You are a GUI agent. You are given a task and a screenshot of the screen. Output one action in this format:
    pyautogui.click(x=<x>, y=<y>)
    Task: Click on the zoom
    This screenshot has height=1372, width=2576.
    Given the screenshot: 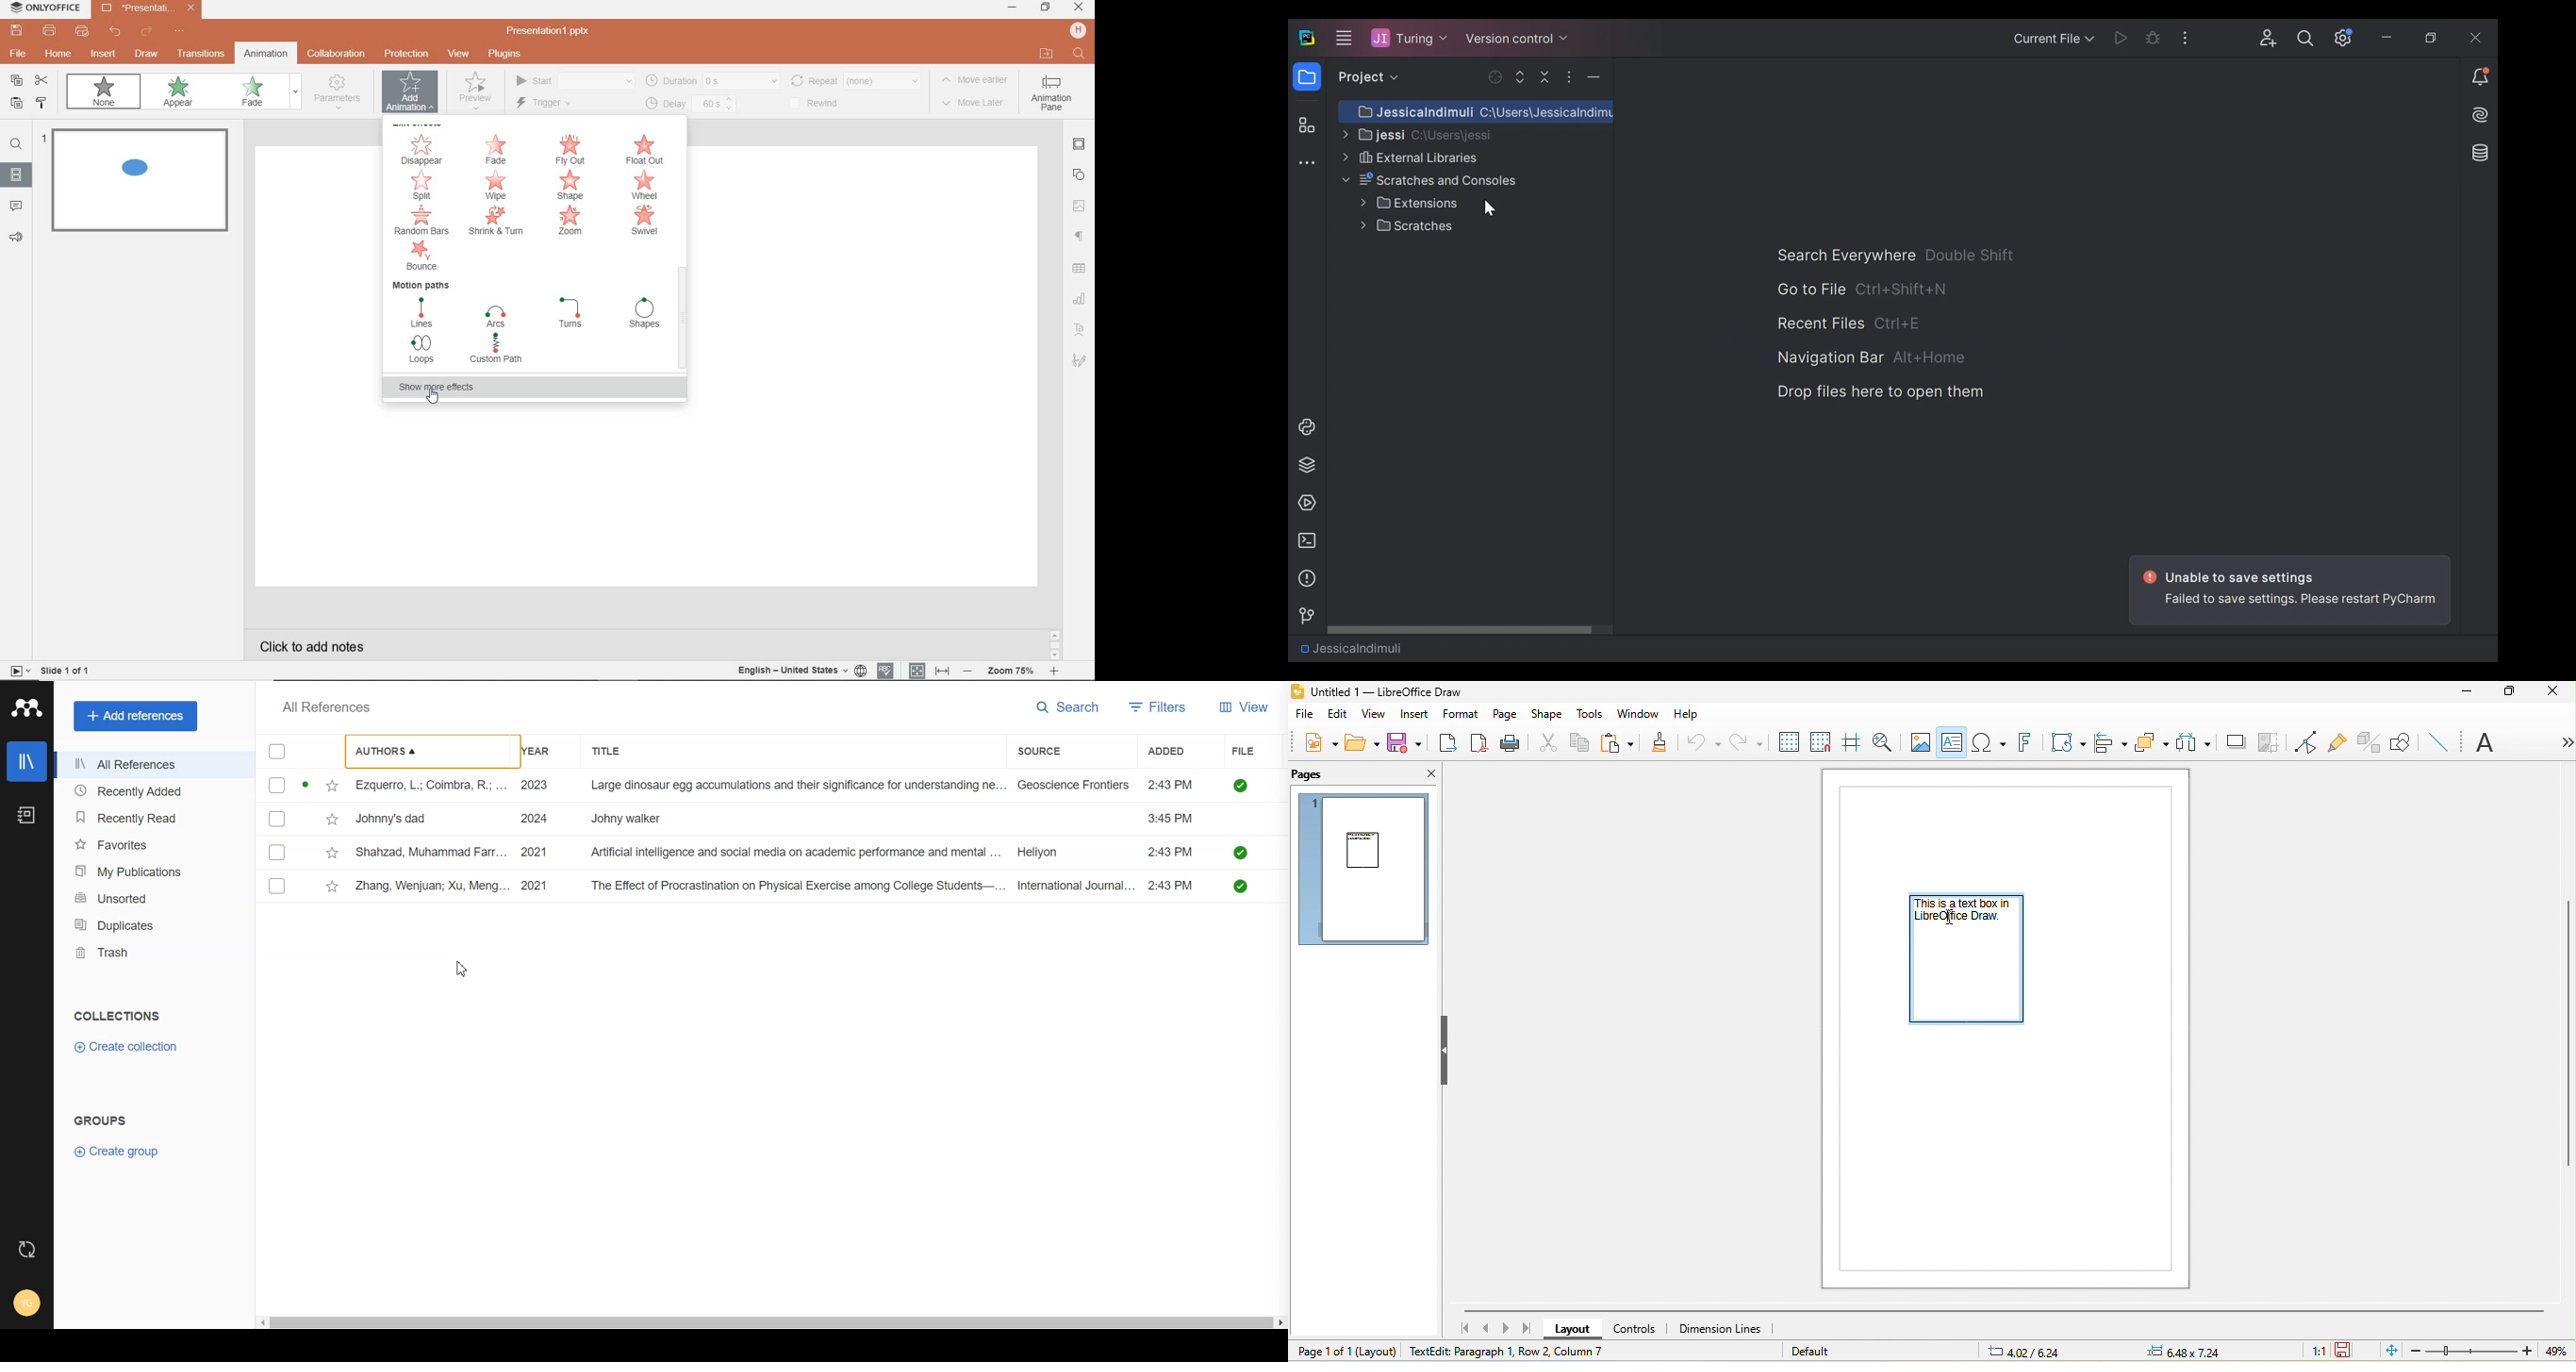 What is the action you would take?
    pyautogui.click(x=2490, y=1351)
    